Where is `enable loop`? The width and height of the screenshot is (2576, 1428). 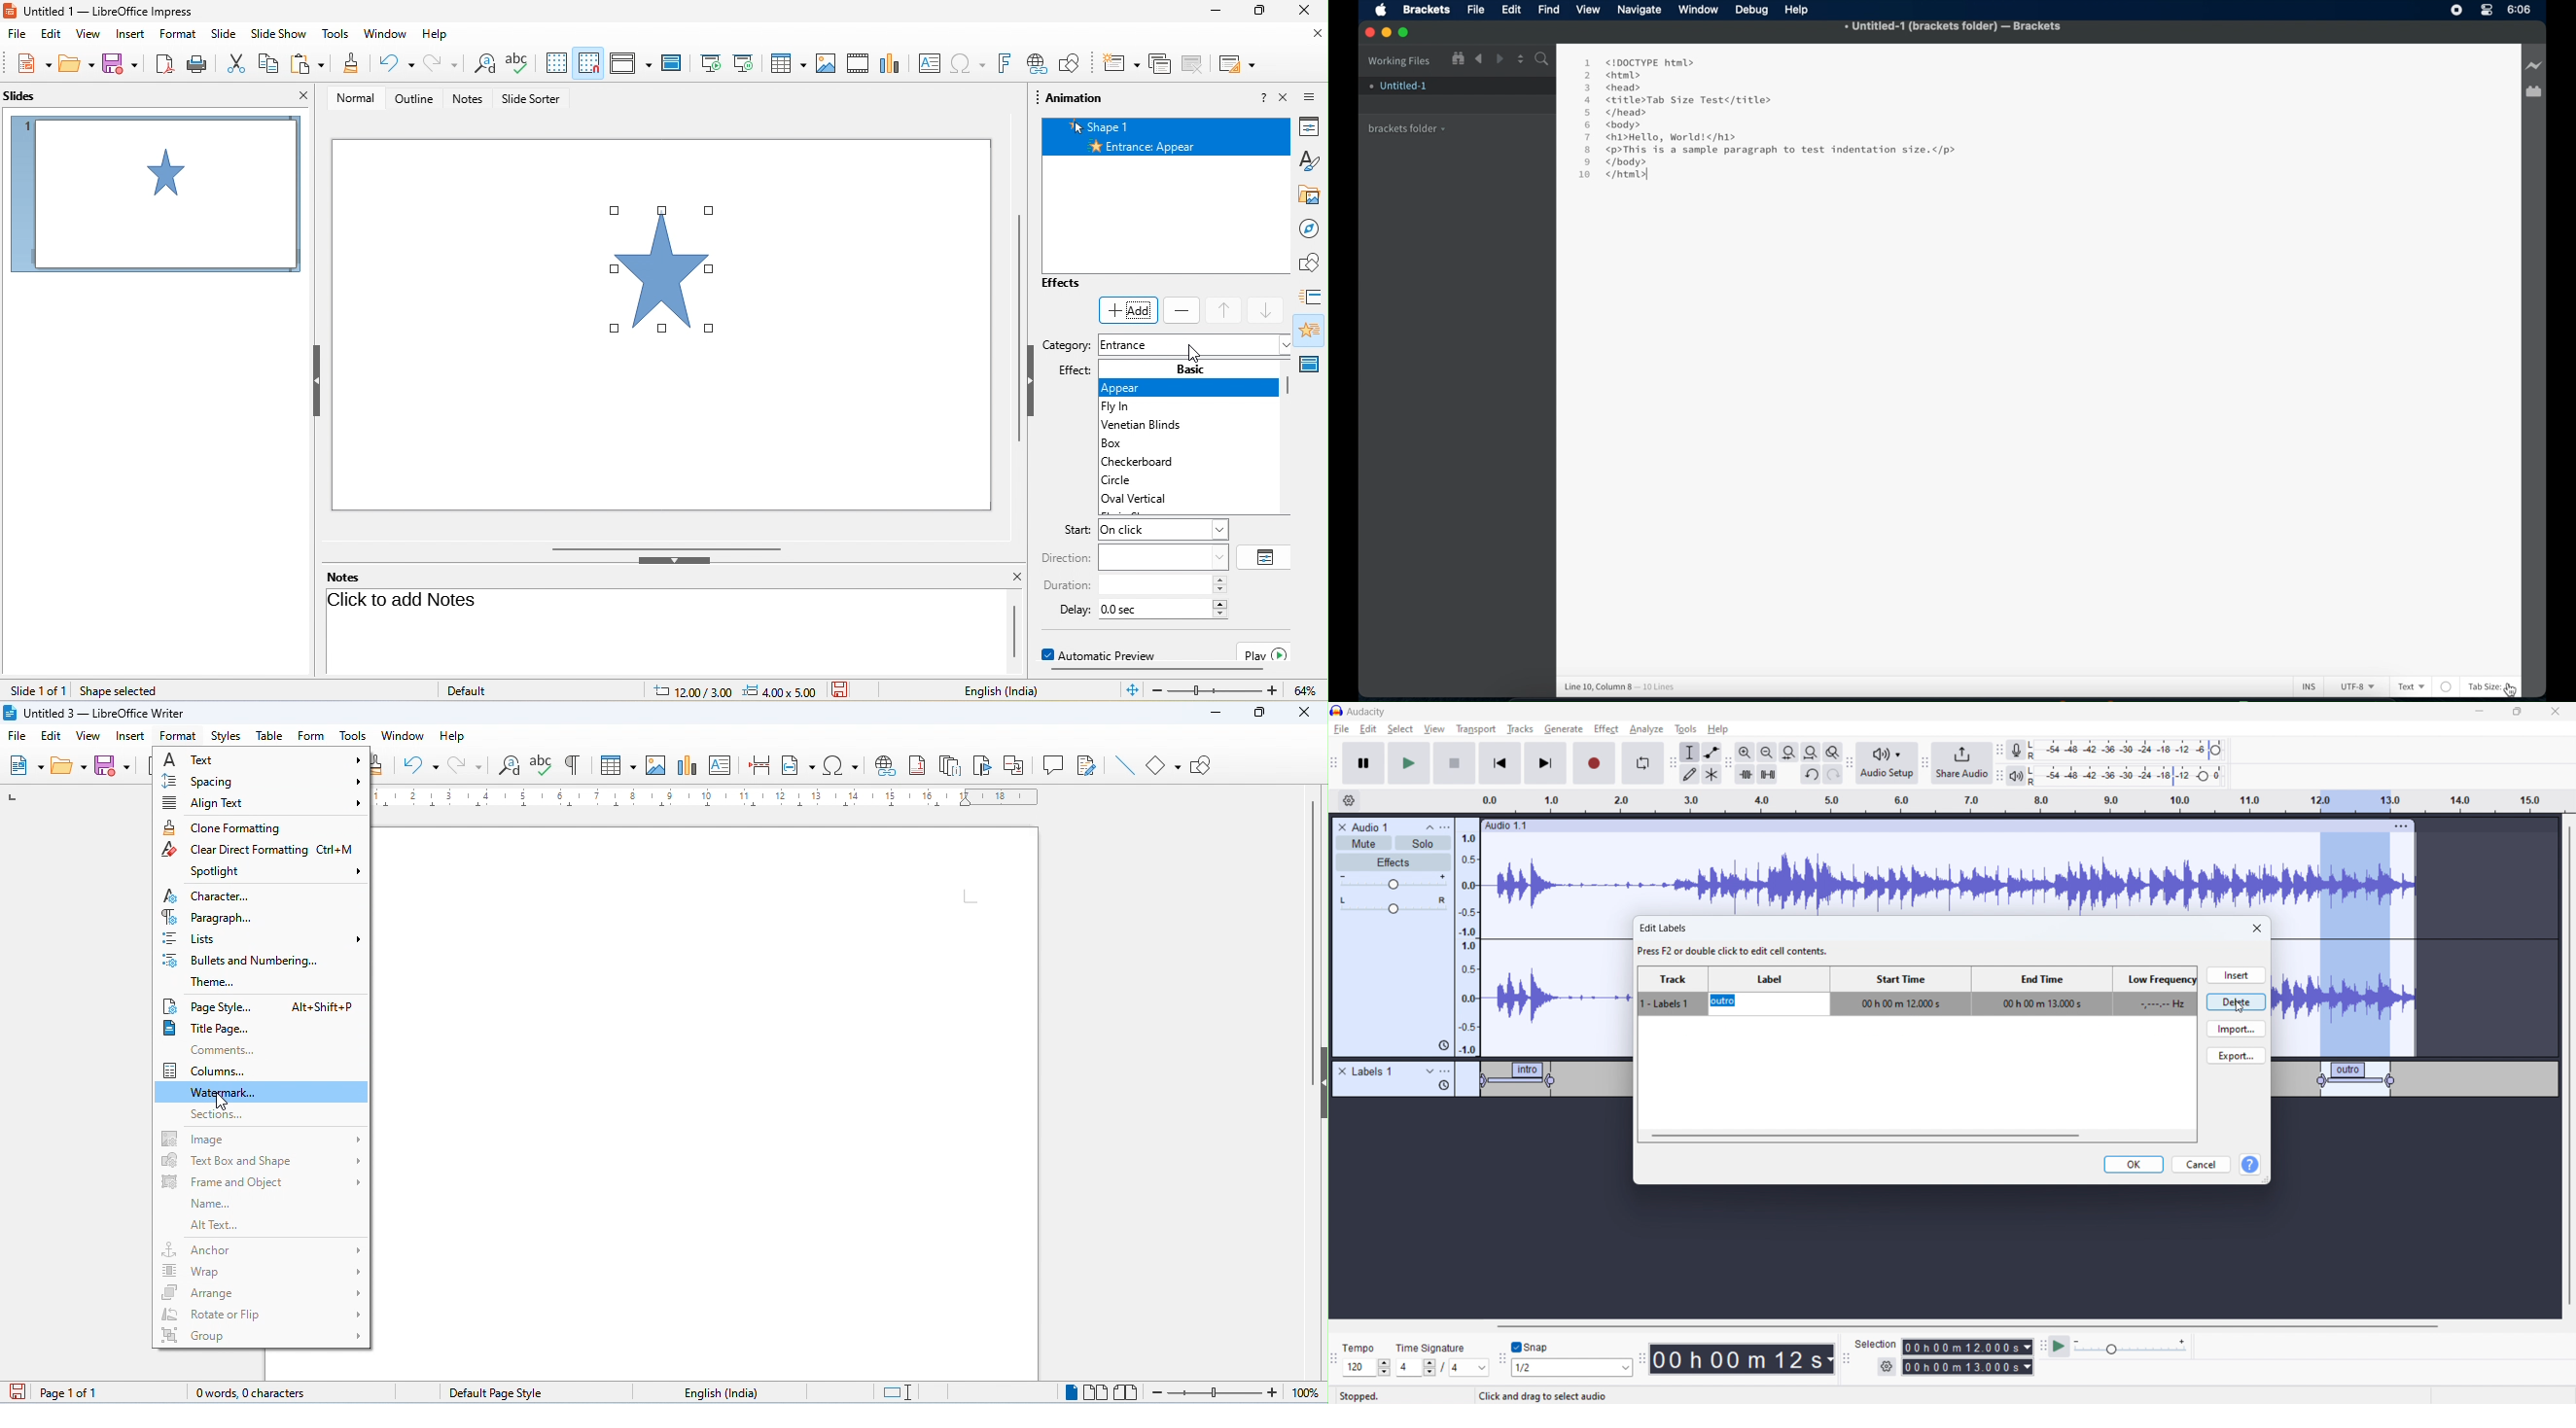
enable loop is located at coordinates (1642, 762).